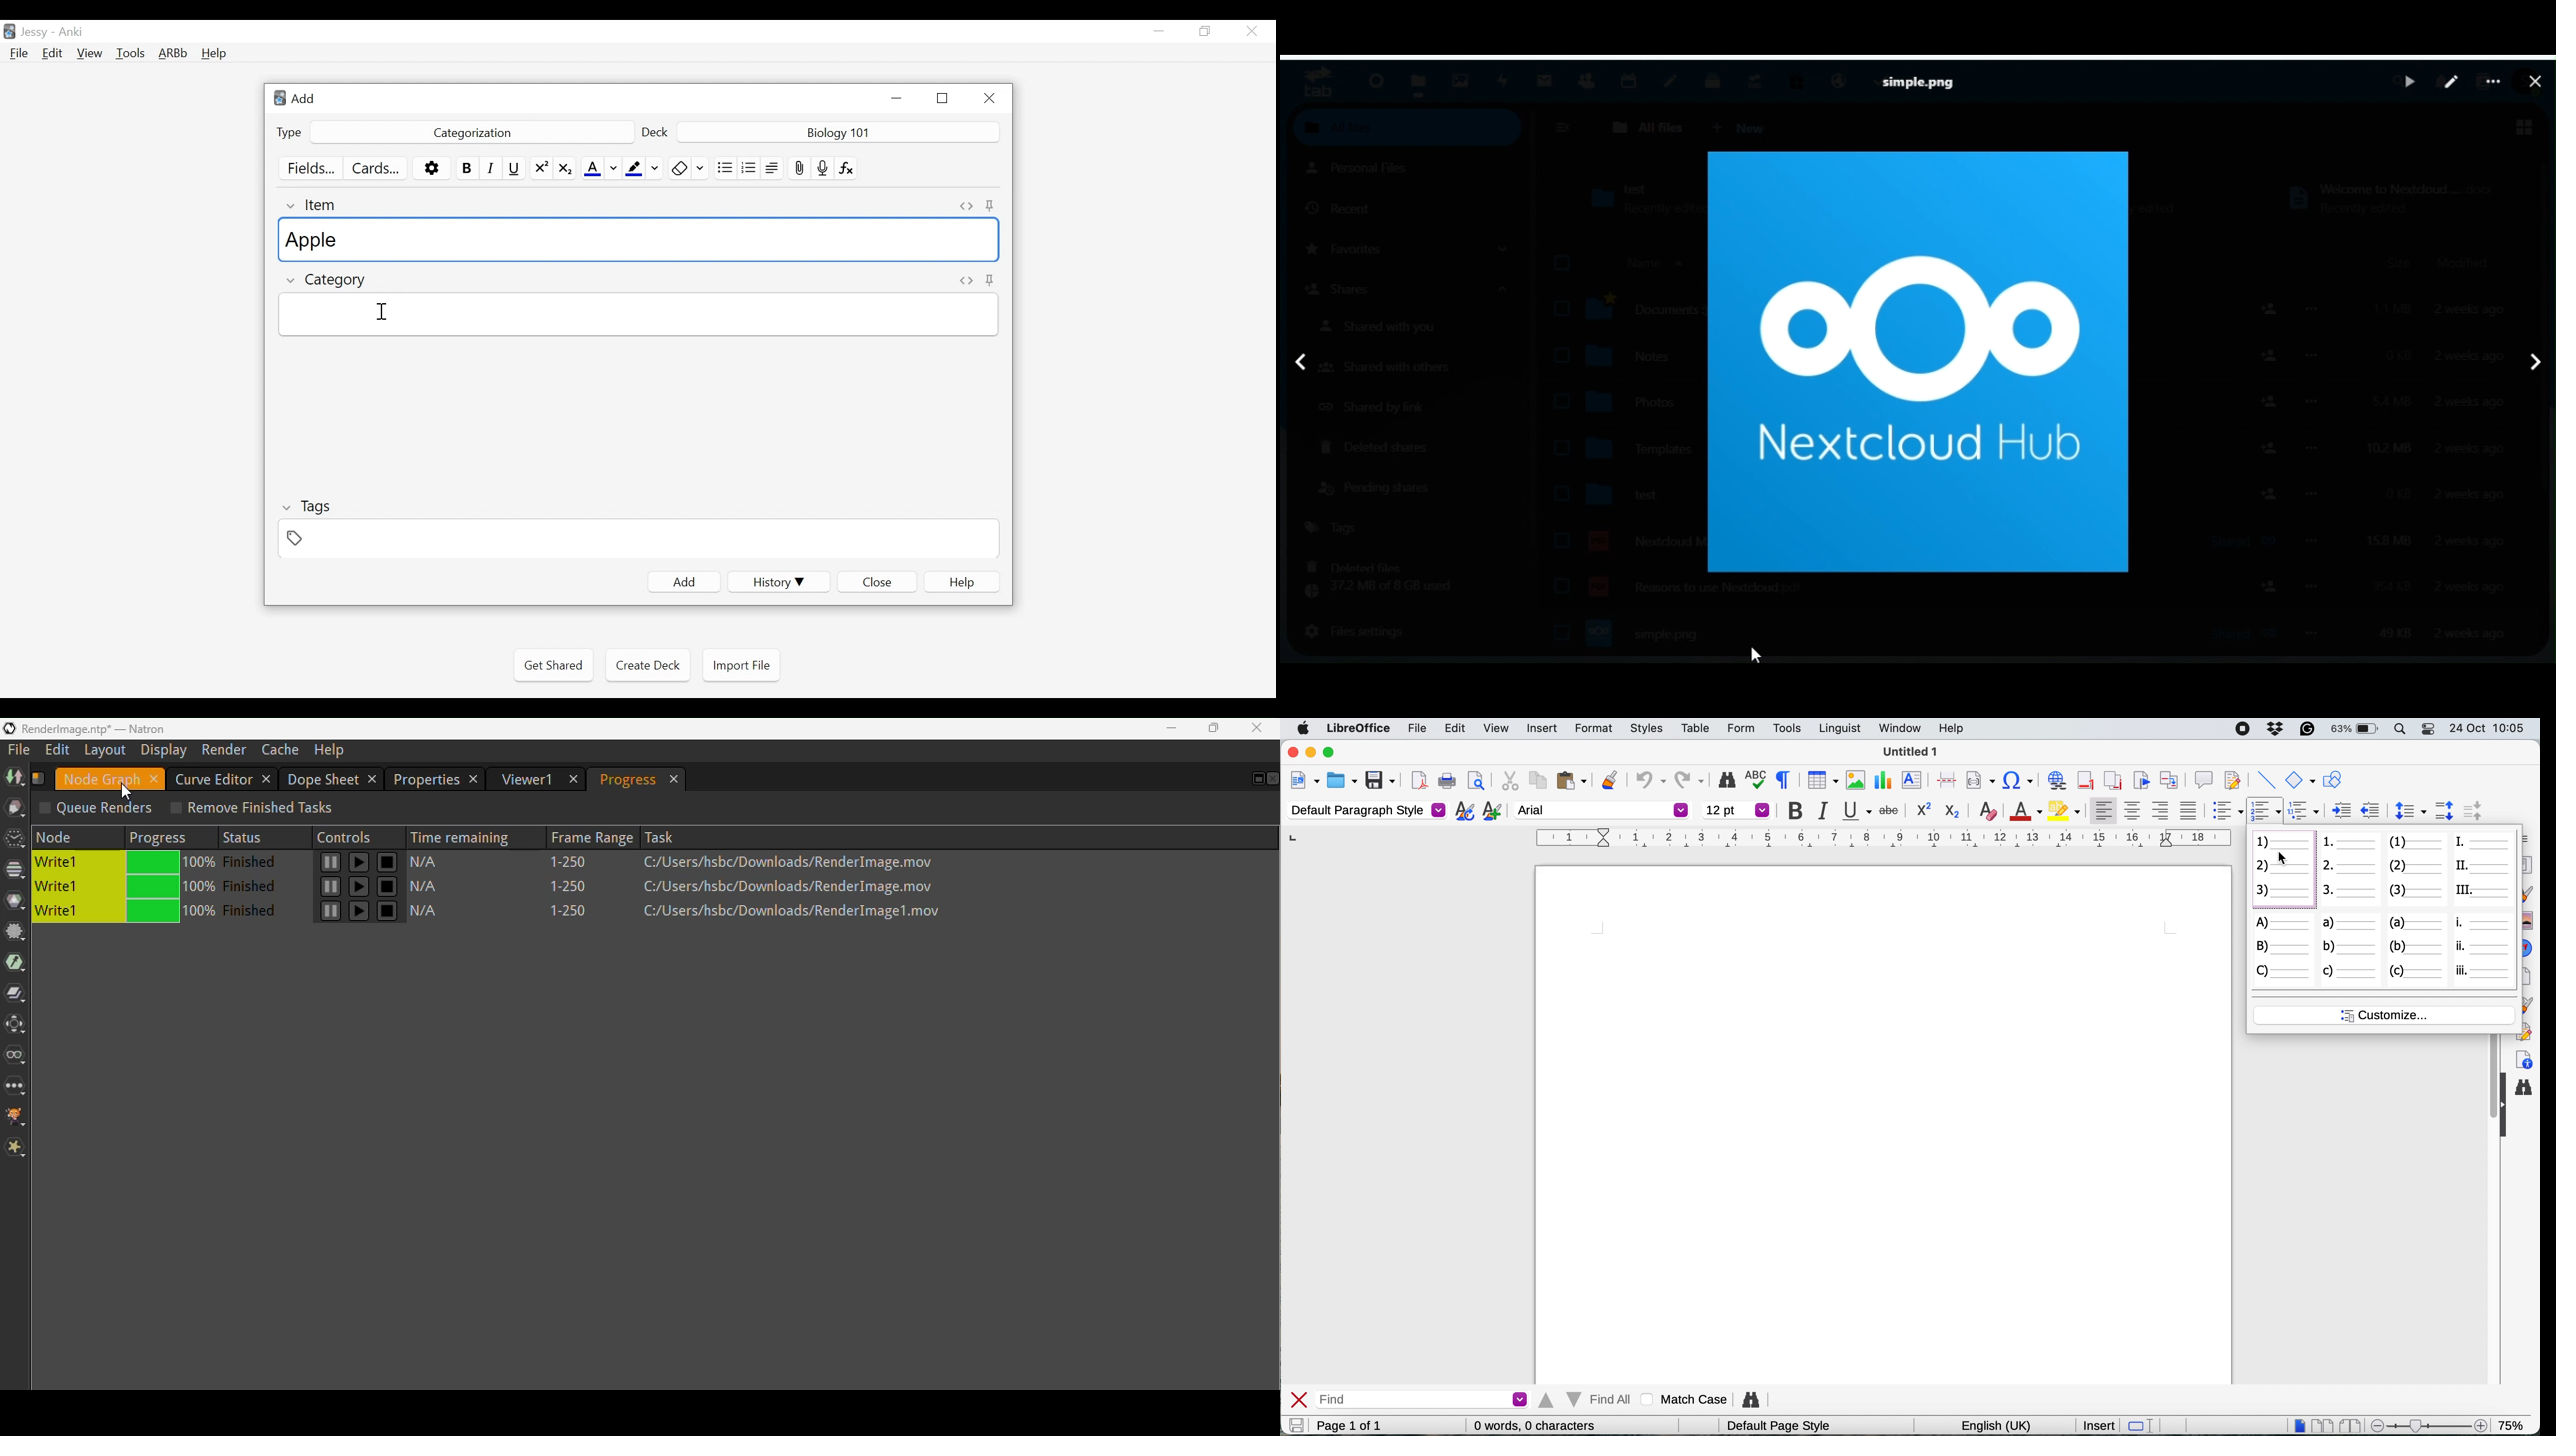  Describe the element at coordinates (1381, 780) in the screenshot. I see `save` at that location.